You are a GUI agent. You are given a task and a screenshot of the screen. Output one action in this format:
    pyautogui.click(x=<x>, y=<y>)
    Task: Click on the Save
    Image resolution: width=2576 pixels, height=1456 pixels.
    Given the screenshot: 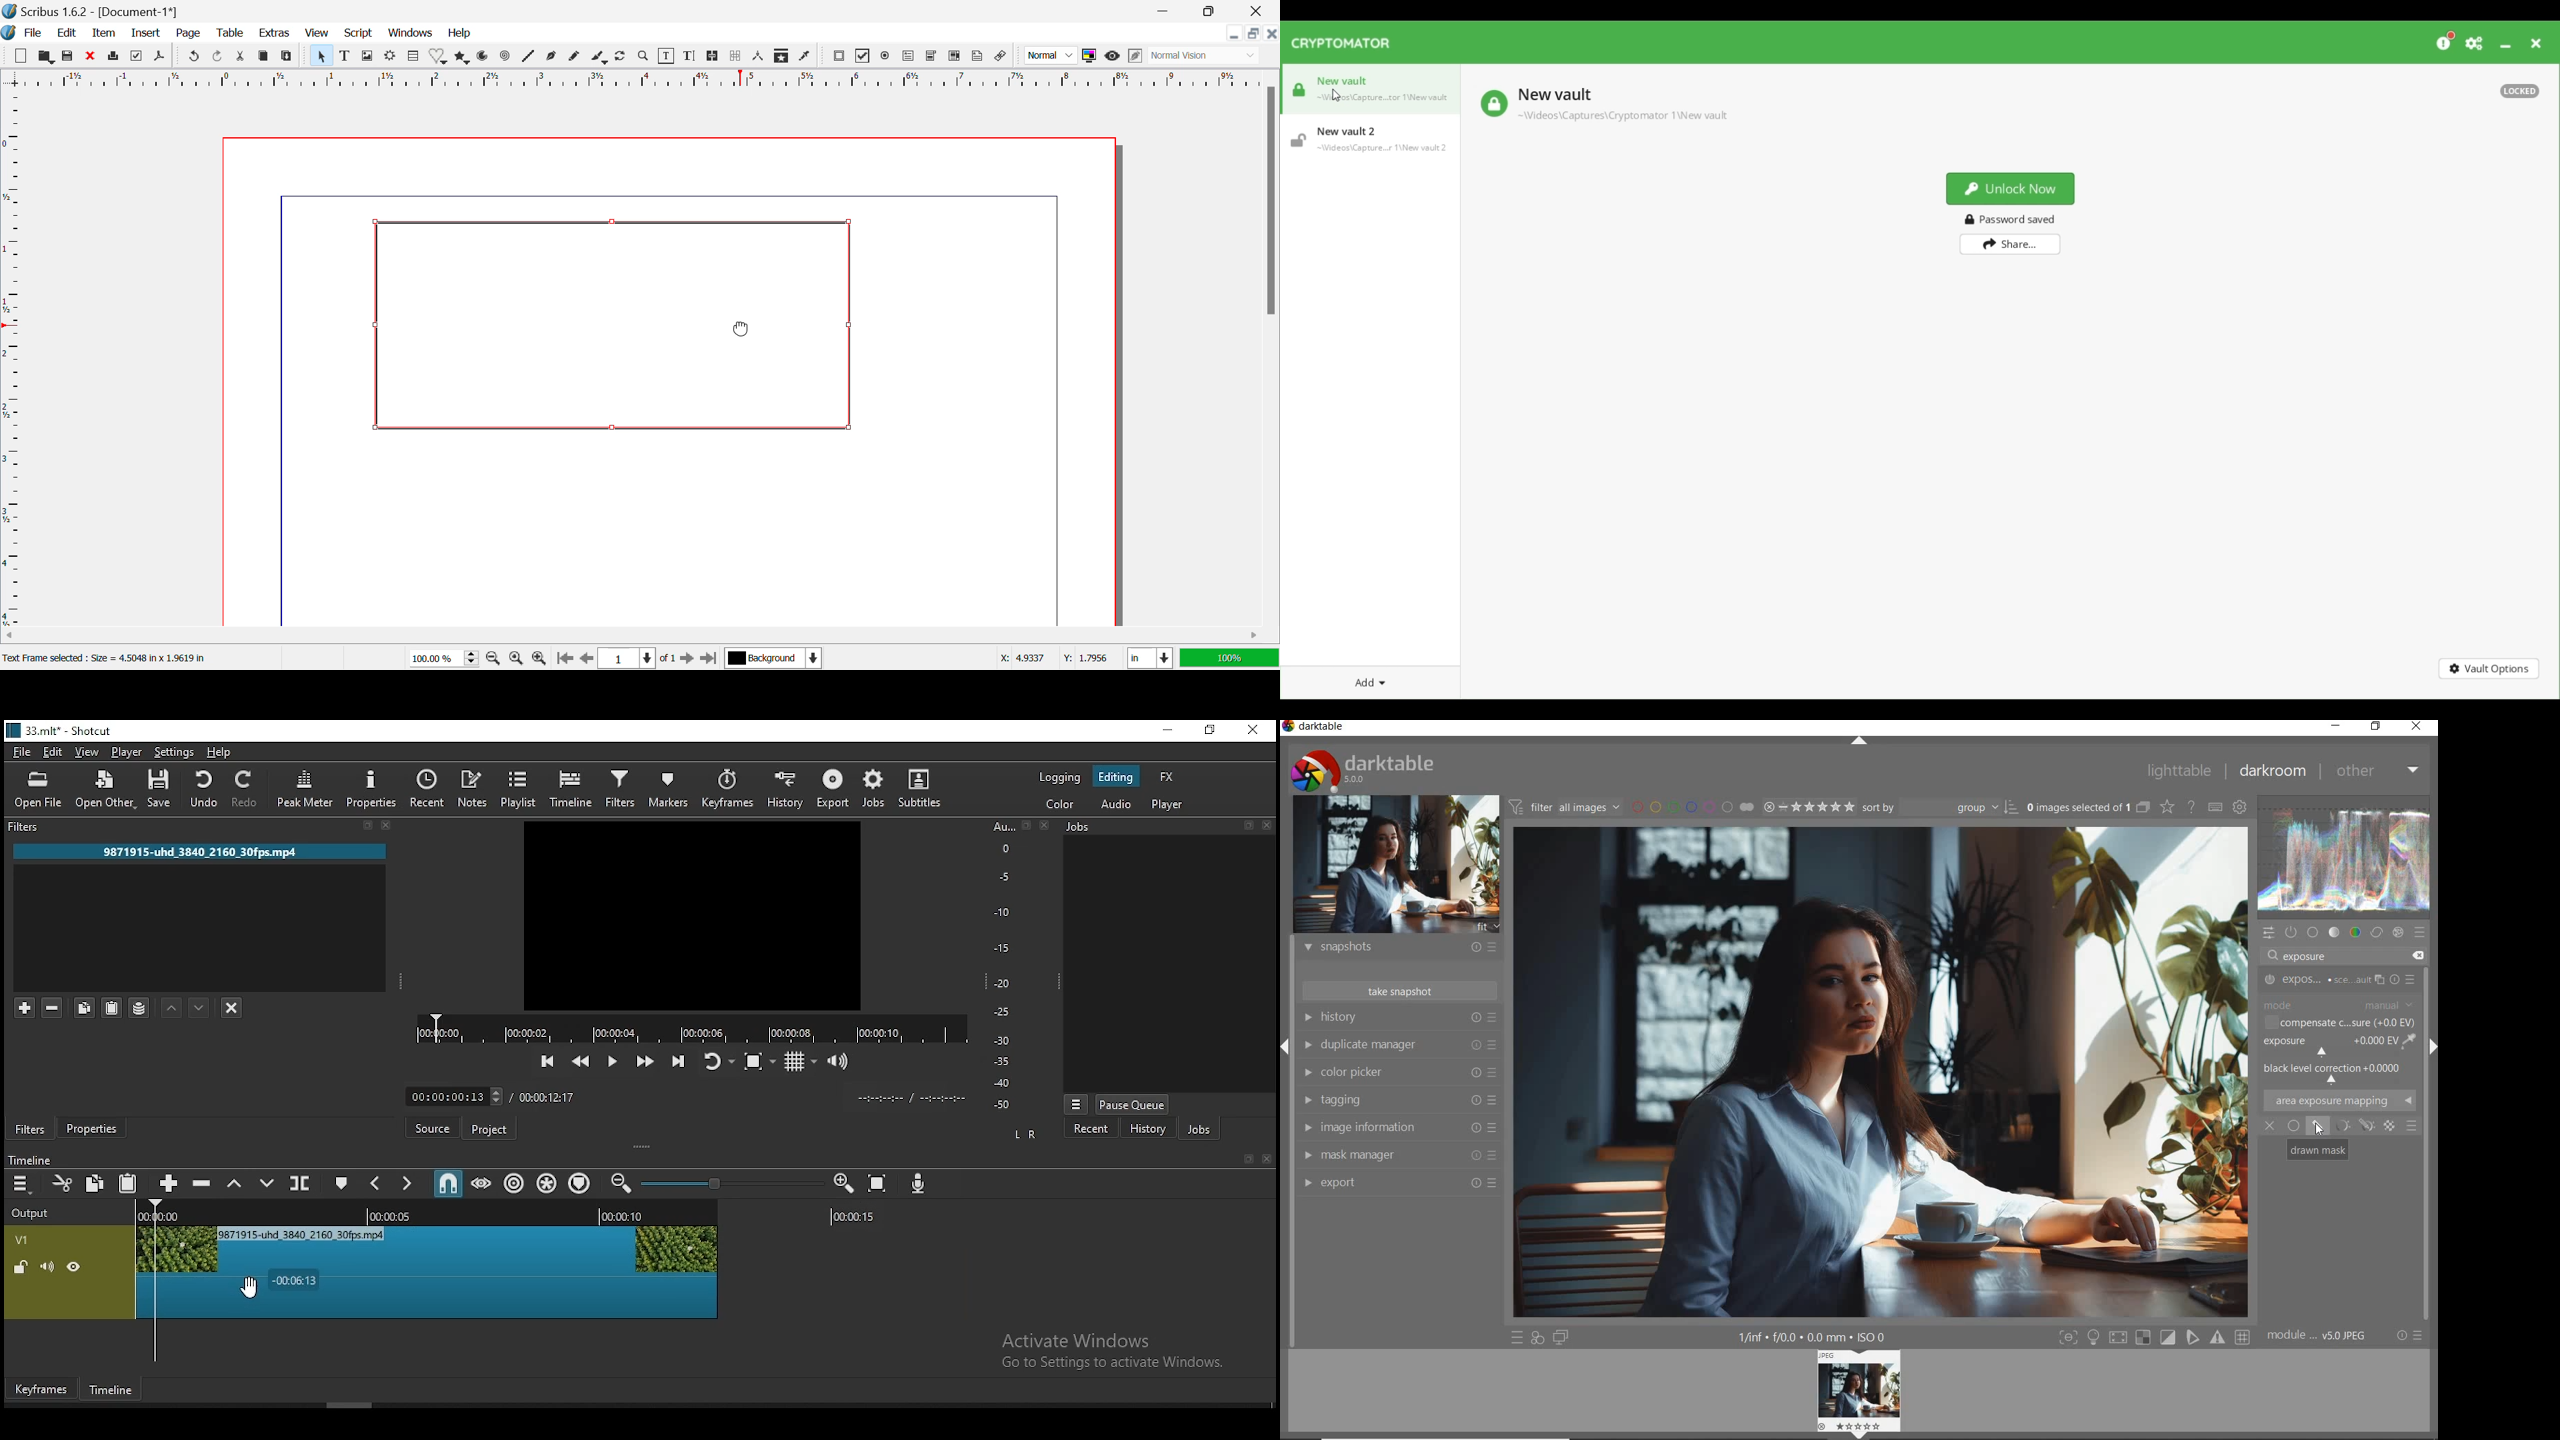 What is the action you would take?
    pyautogui.click(x=67, y=56)
    